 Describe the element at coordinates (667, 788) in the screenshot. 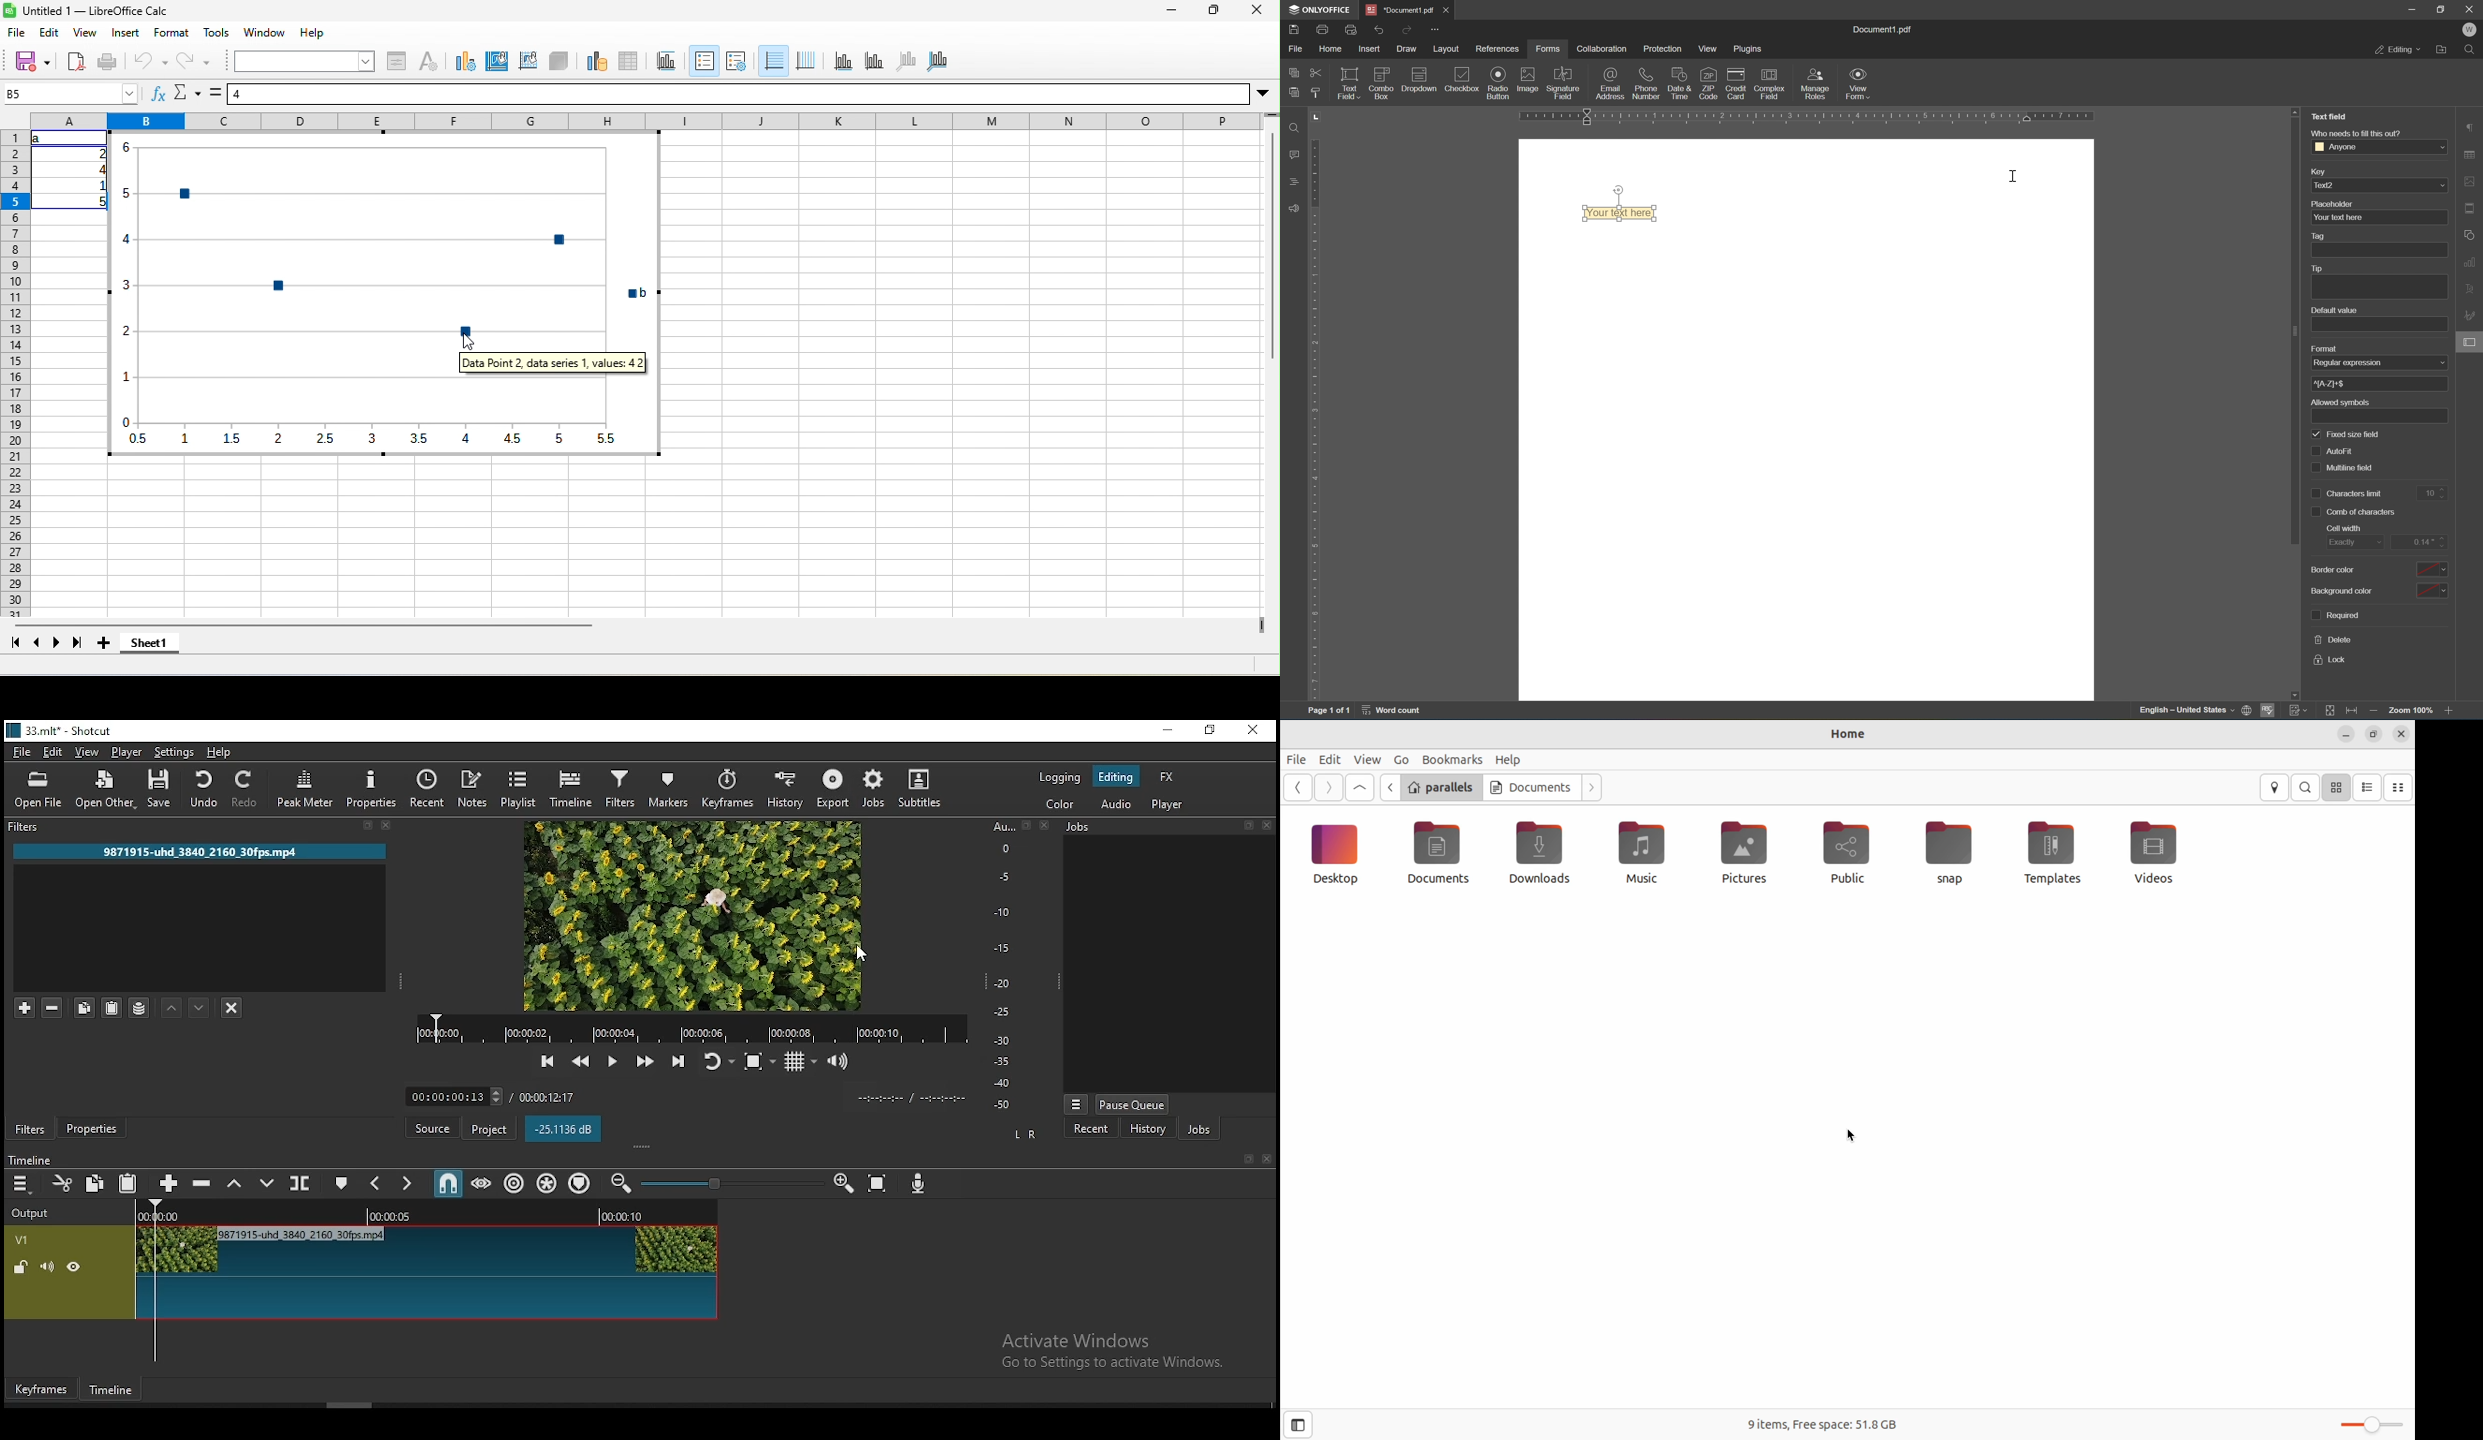

I see `markers` at that location.